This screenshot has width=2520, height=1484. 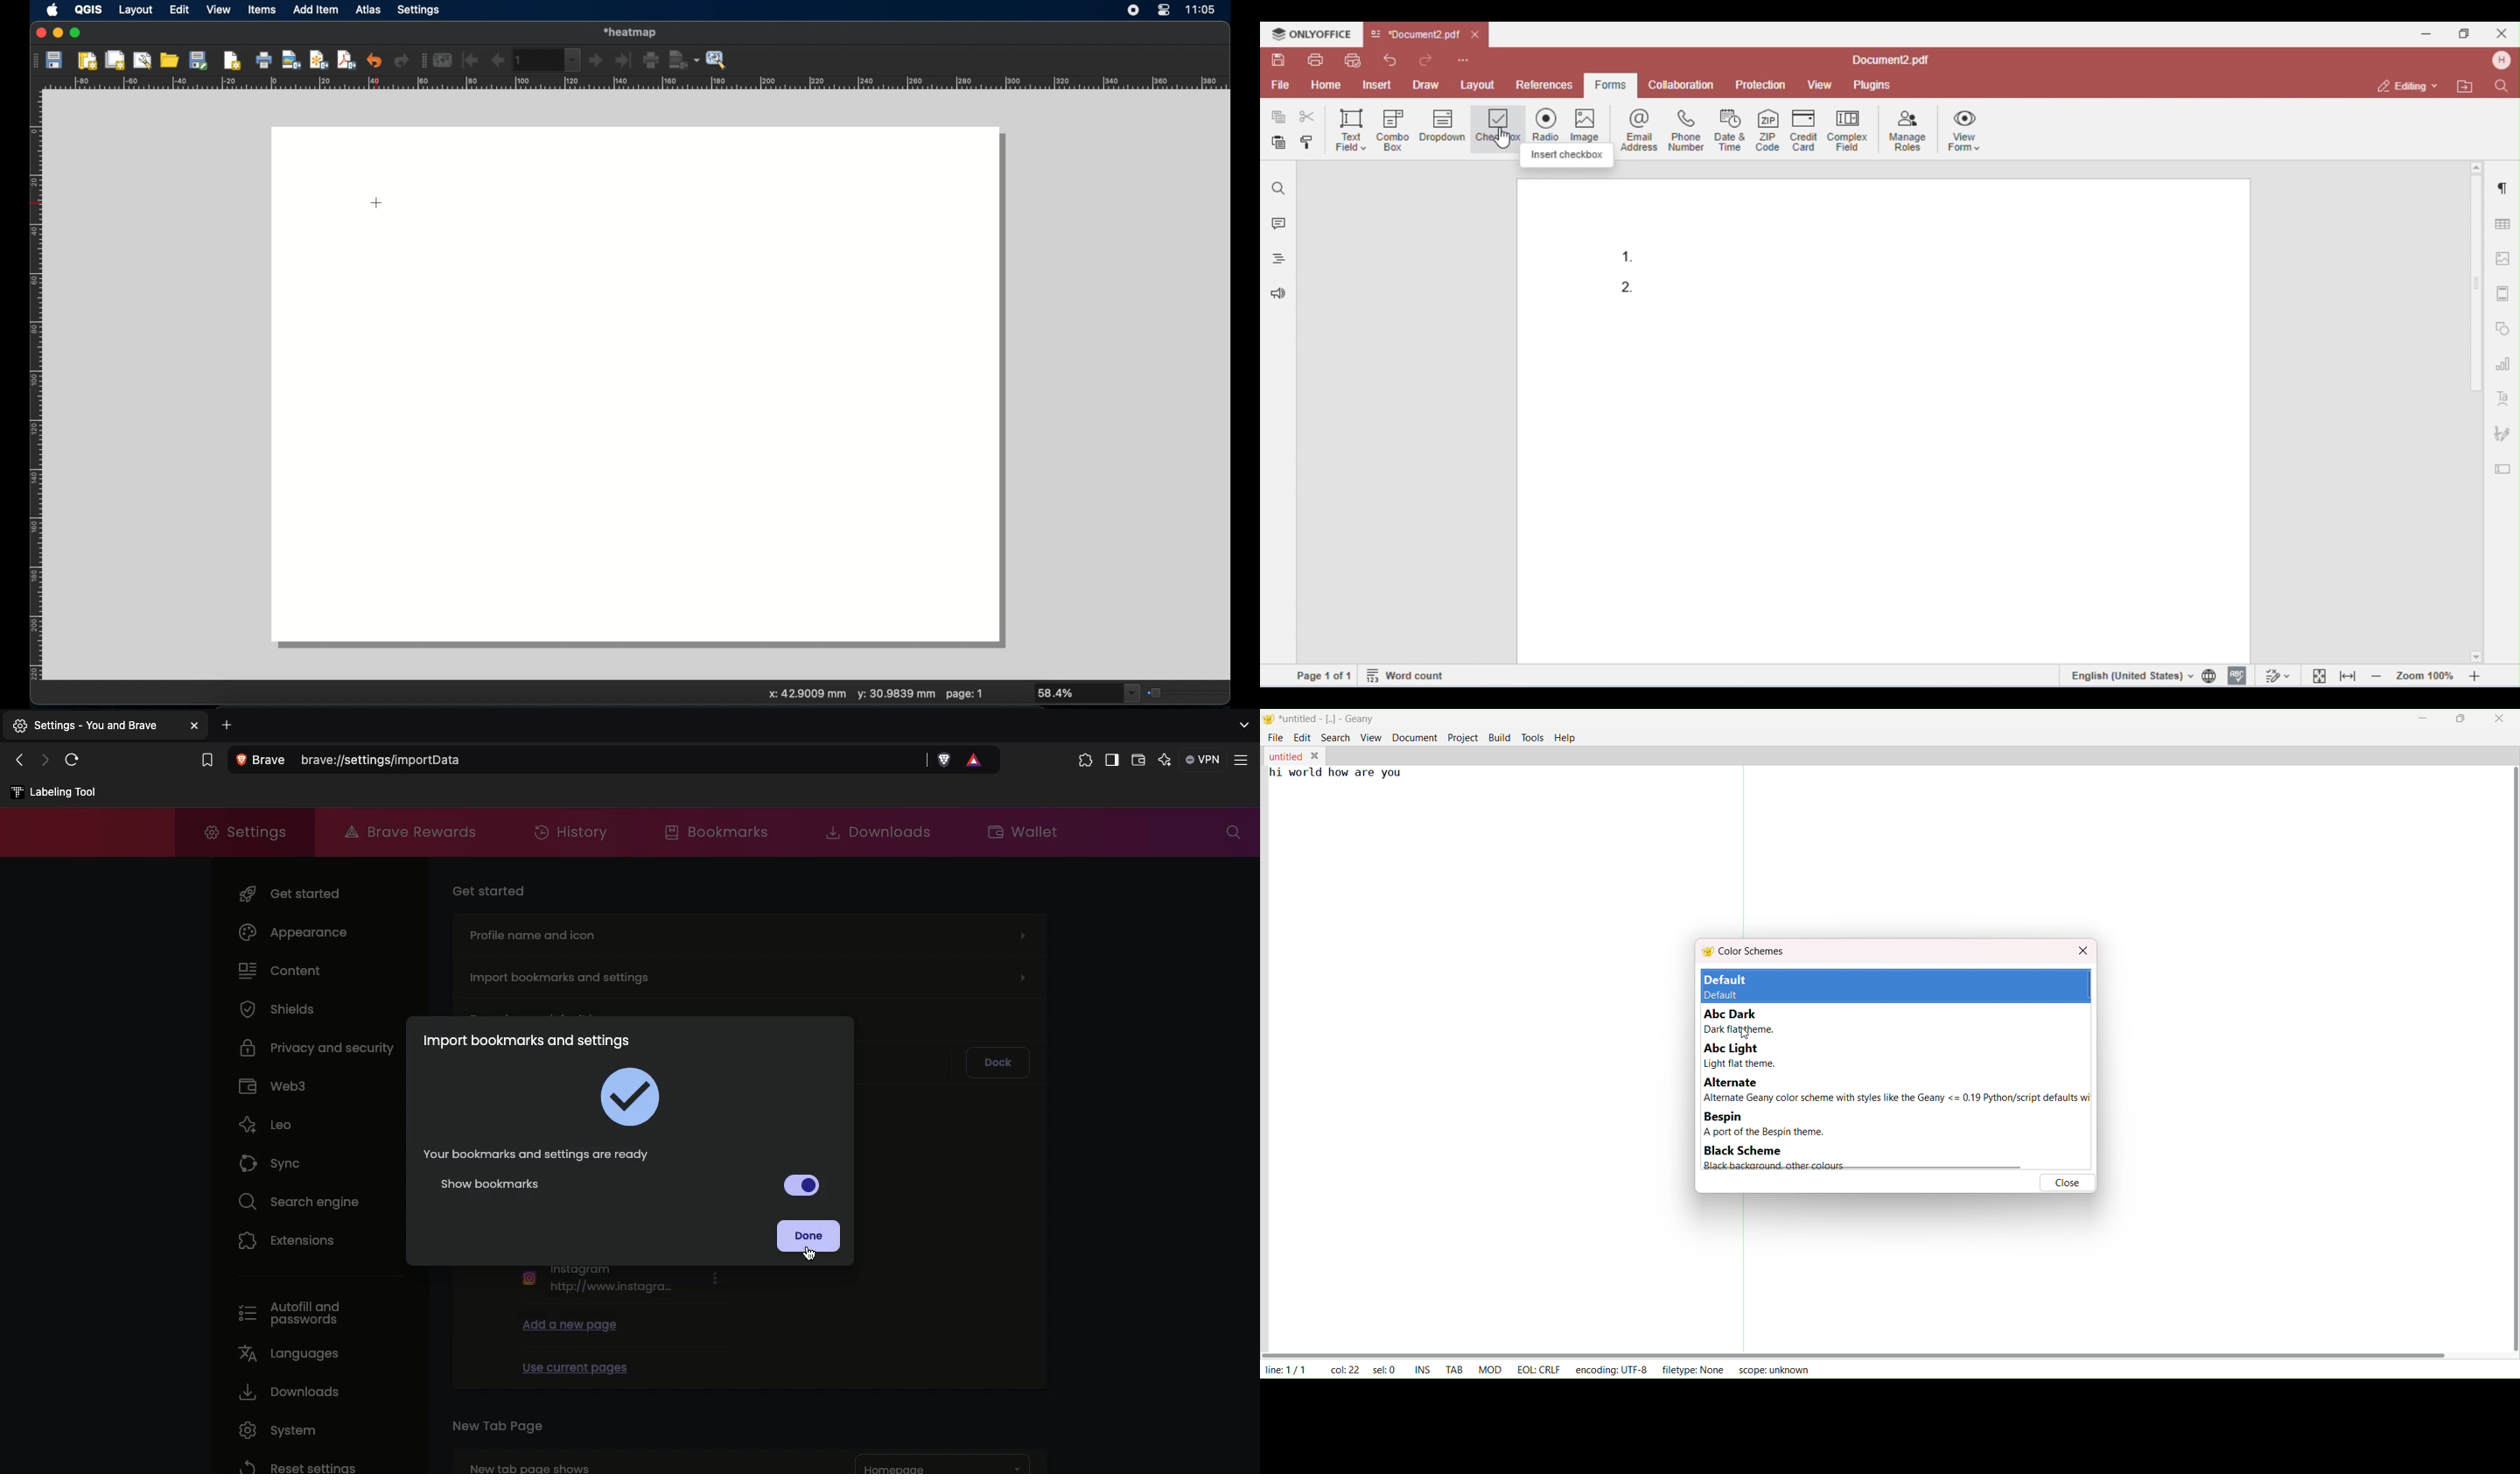 I want to click on previous feature, so click(x=497, y=60).